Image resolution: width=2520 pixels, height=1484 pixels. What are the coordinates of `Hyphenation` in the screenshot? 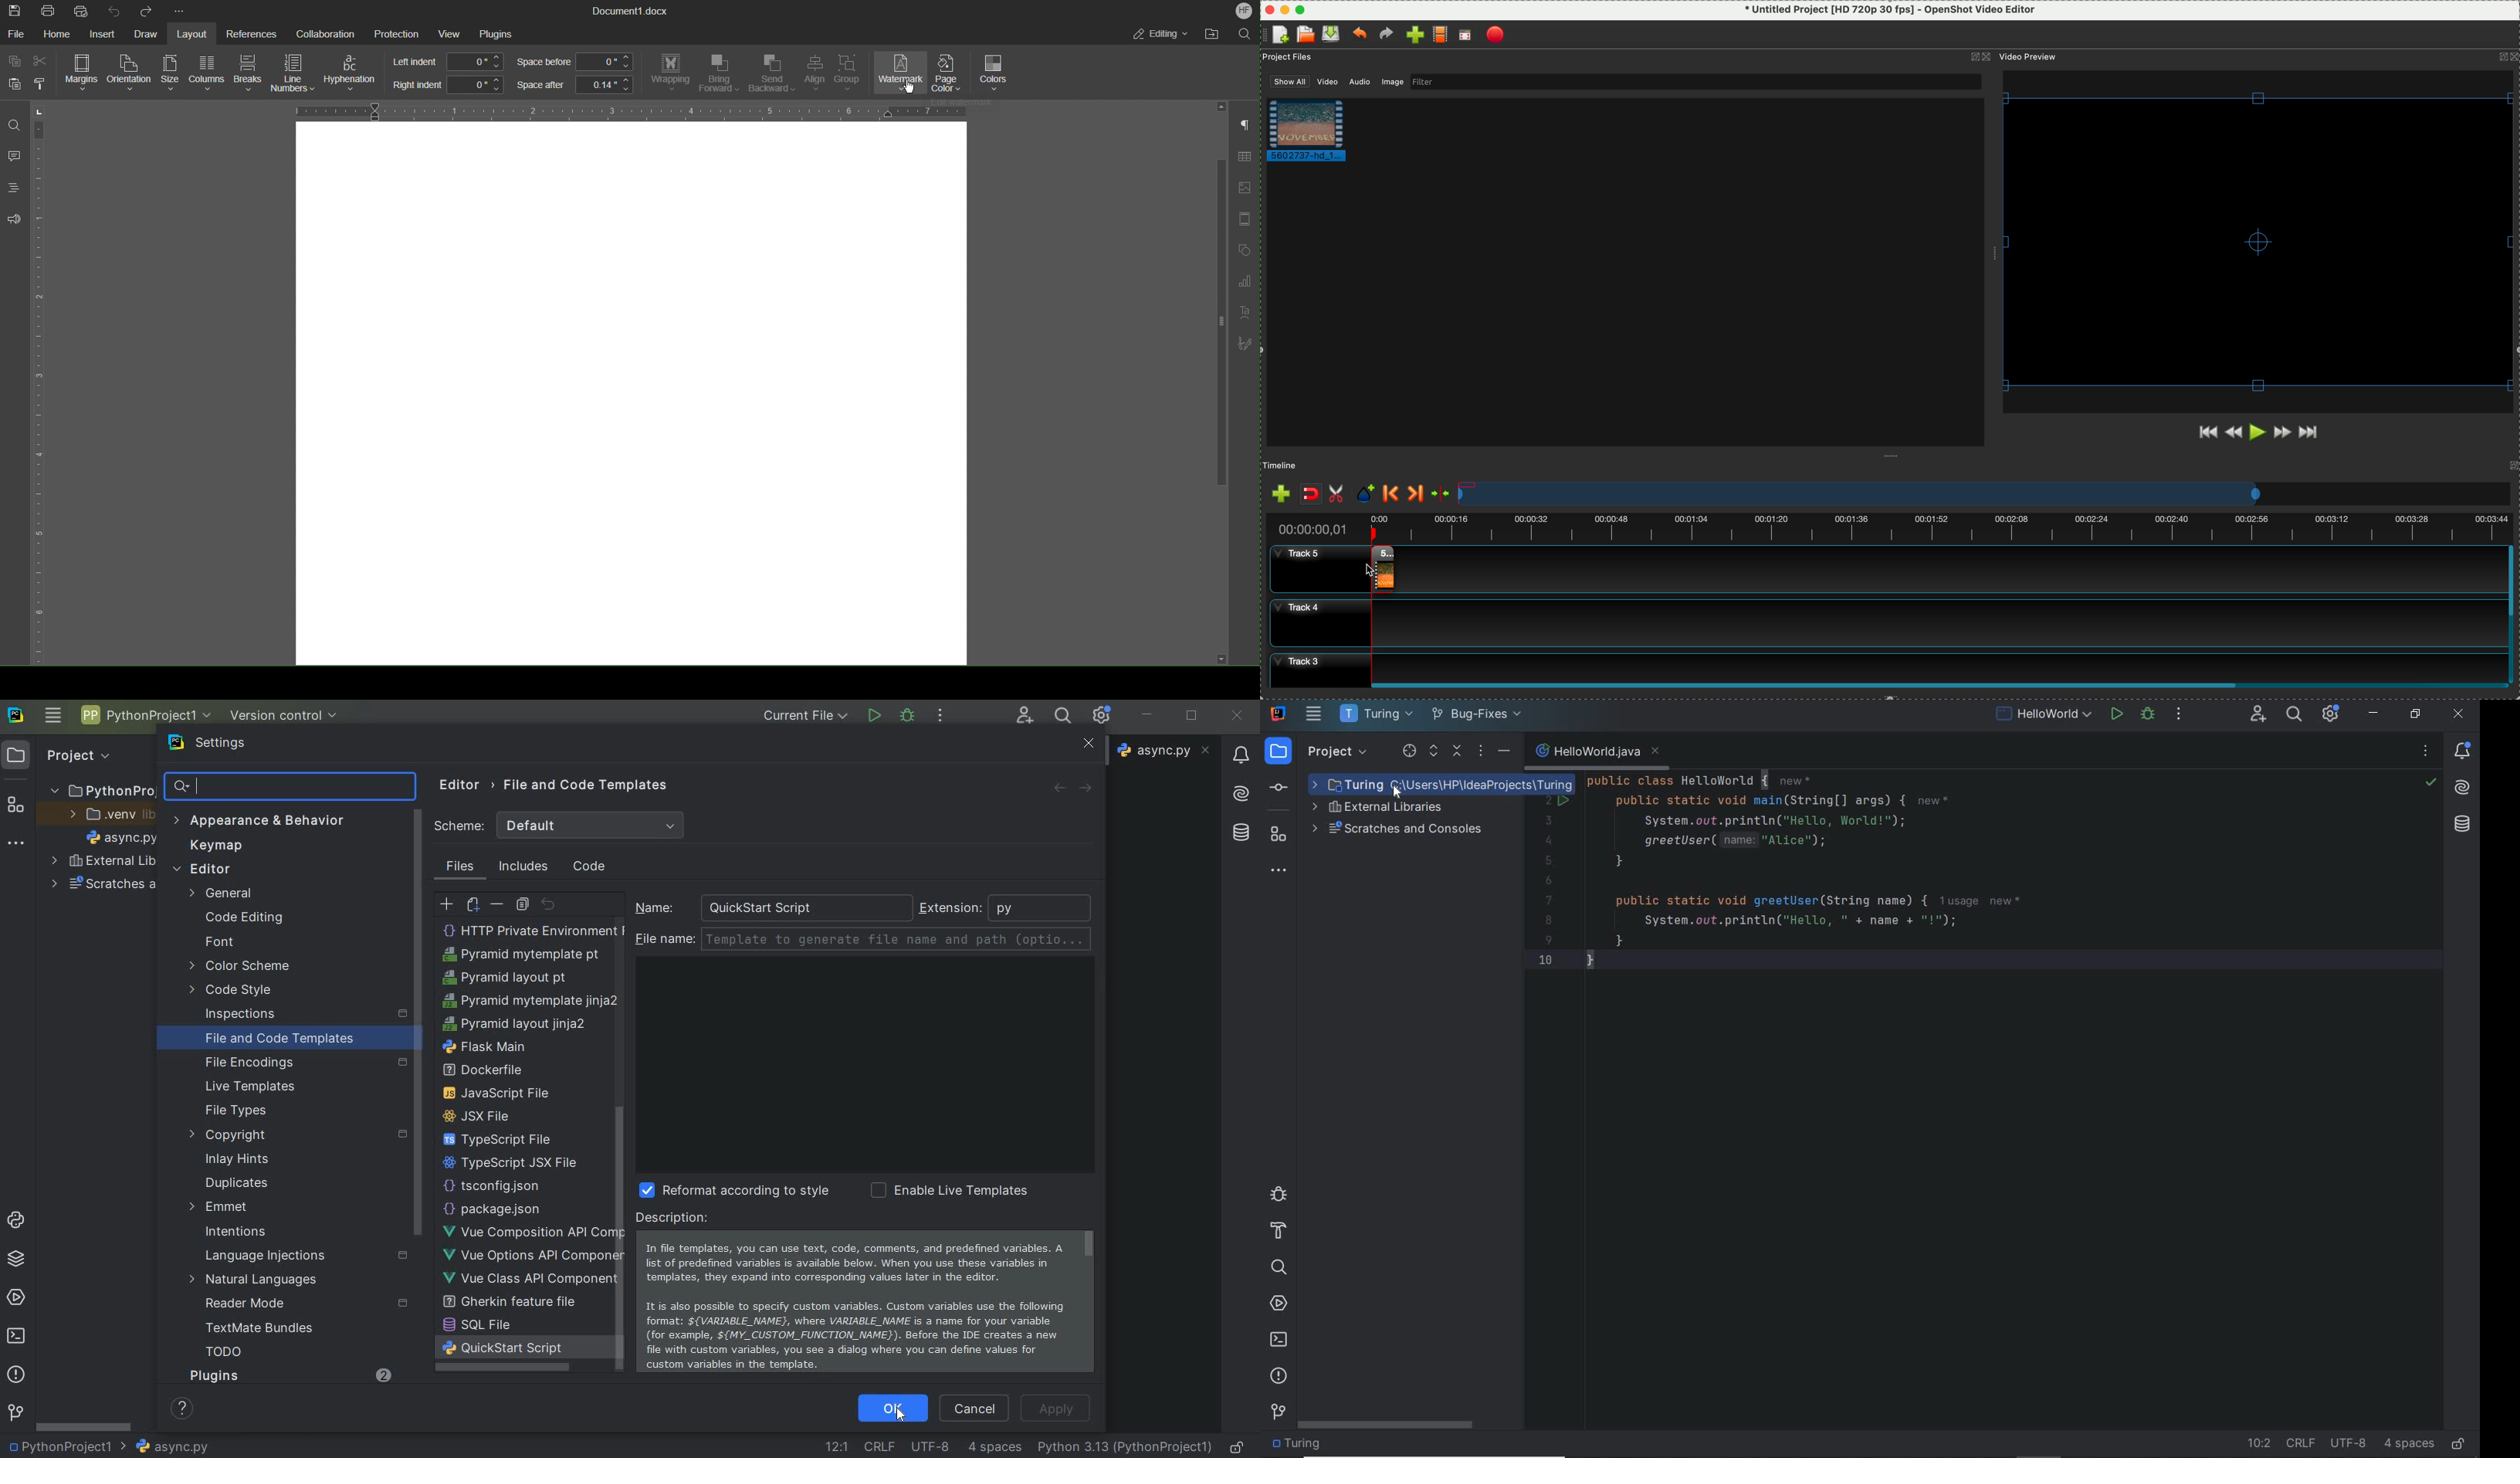 It's located at (352, 74).